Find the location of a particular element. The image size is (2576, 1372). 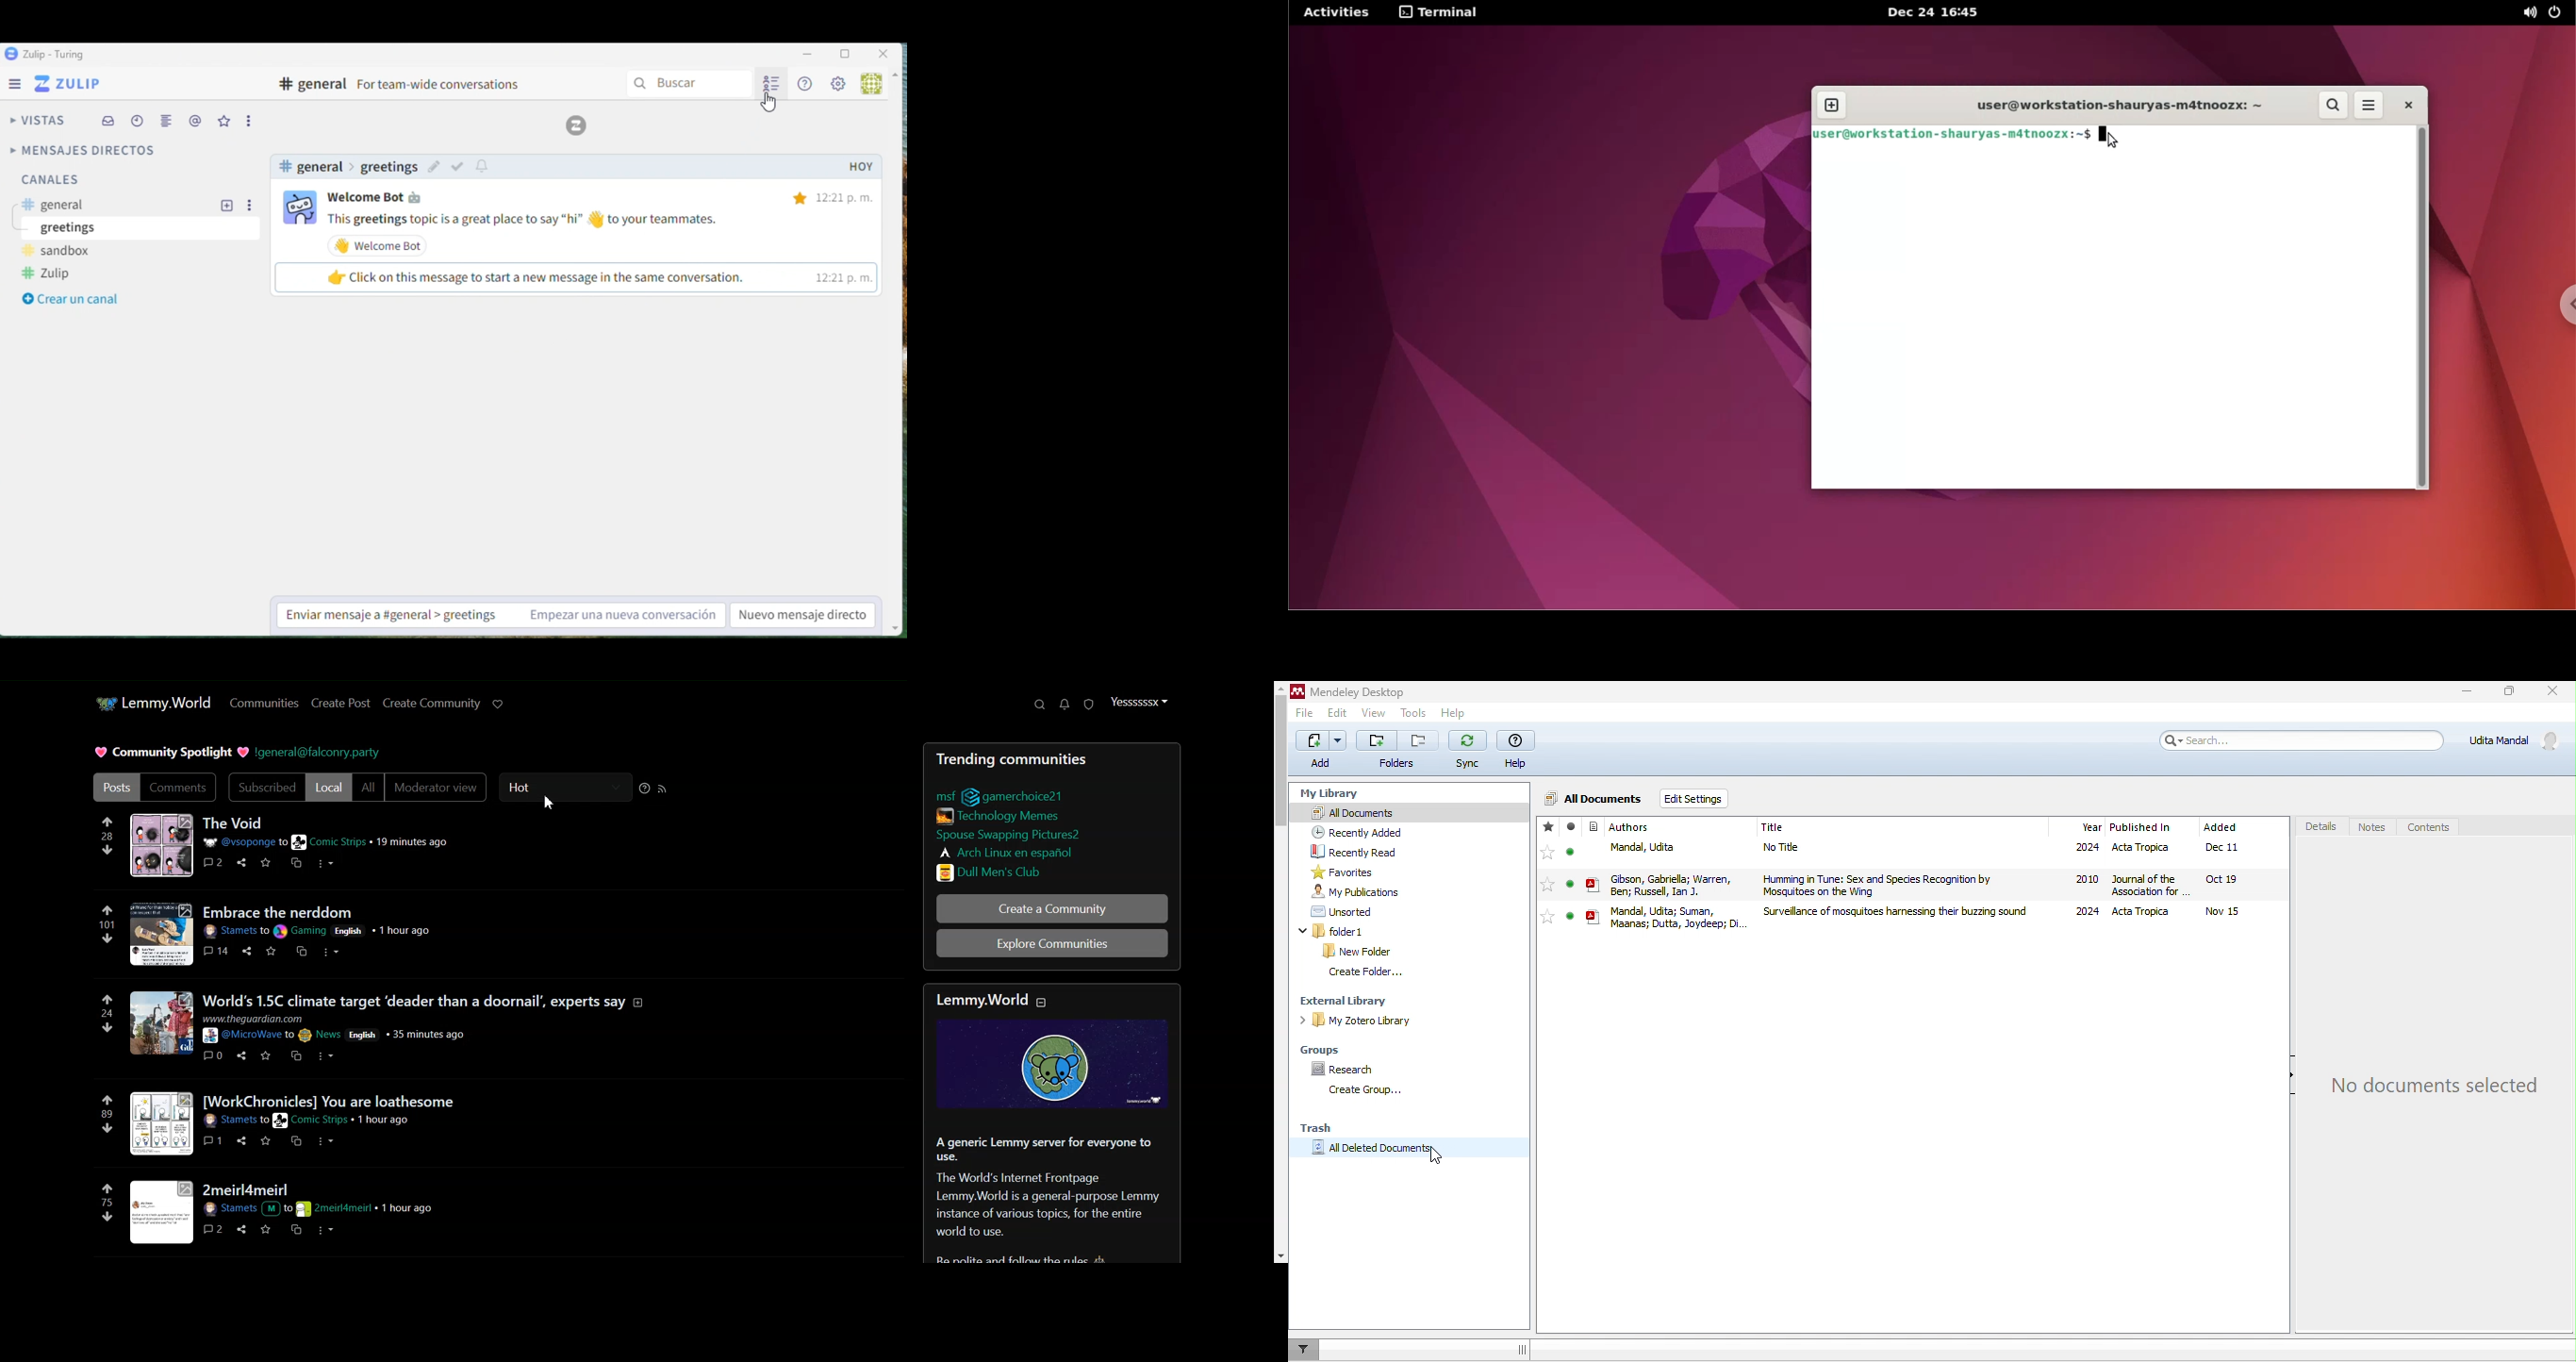

user name is located at coordinates (377, 197).